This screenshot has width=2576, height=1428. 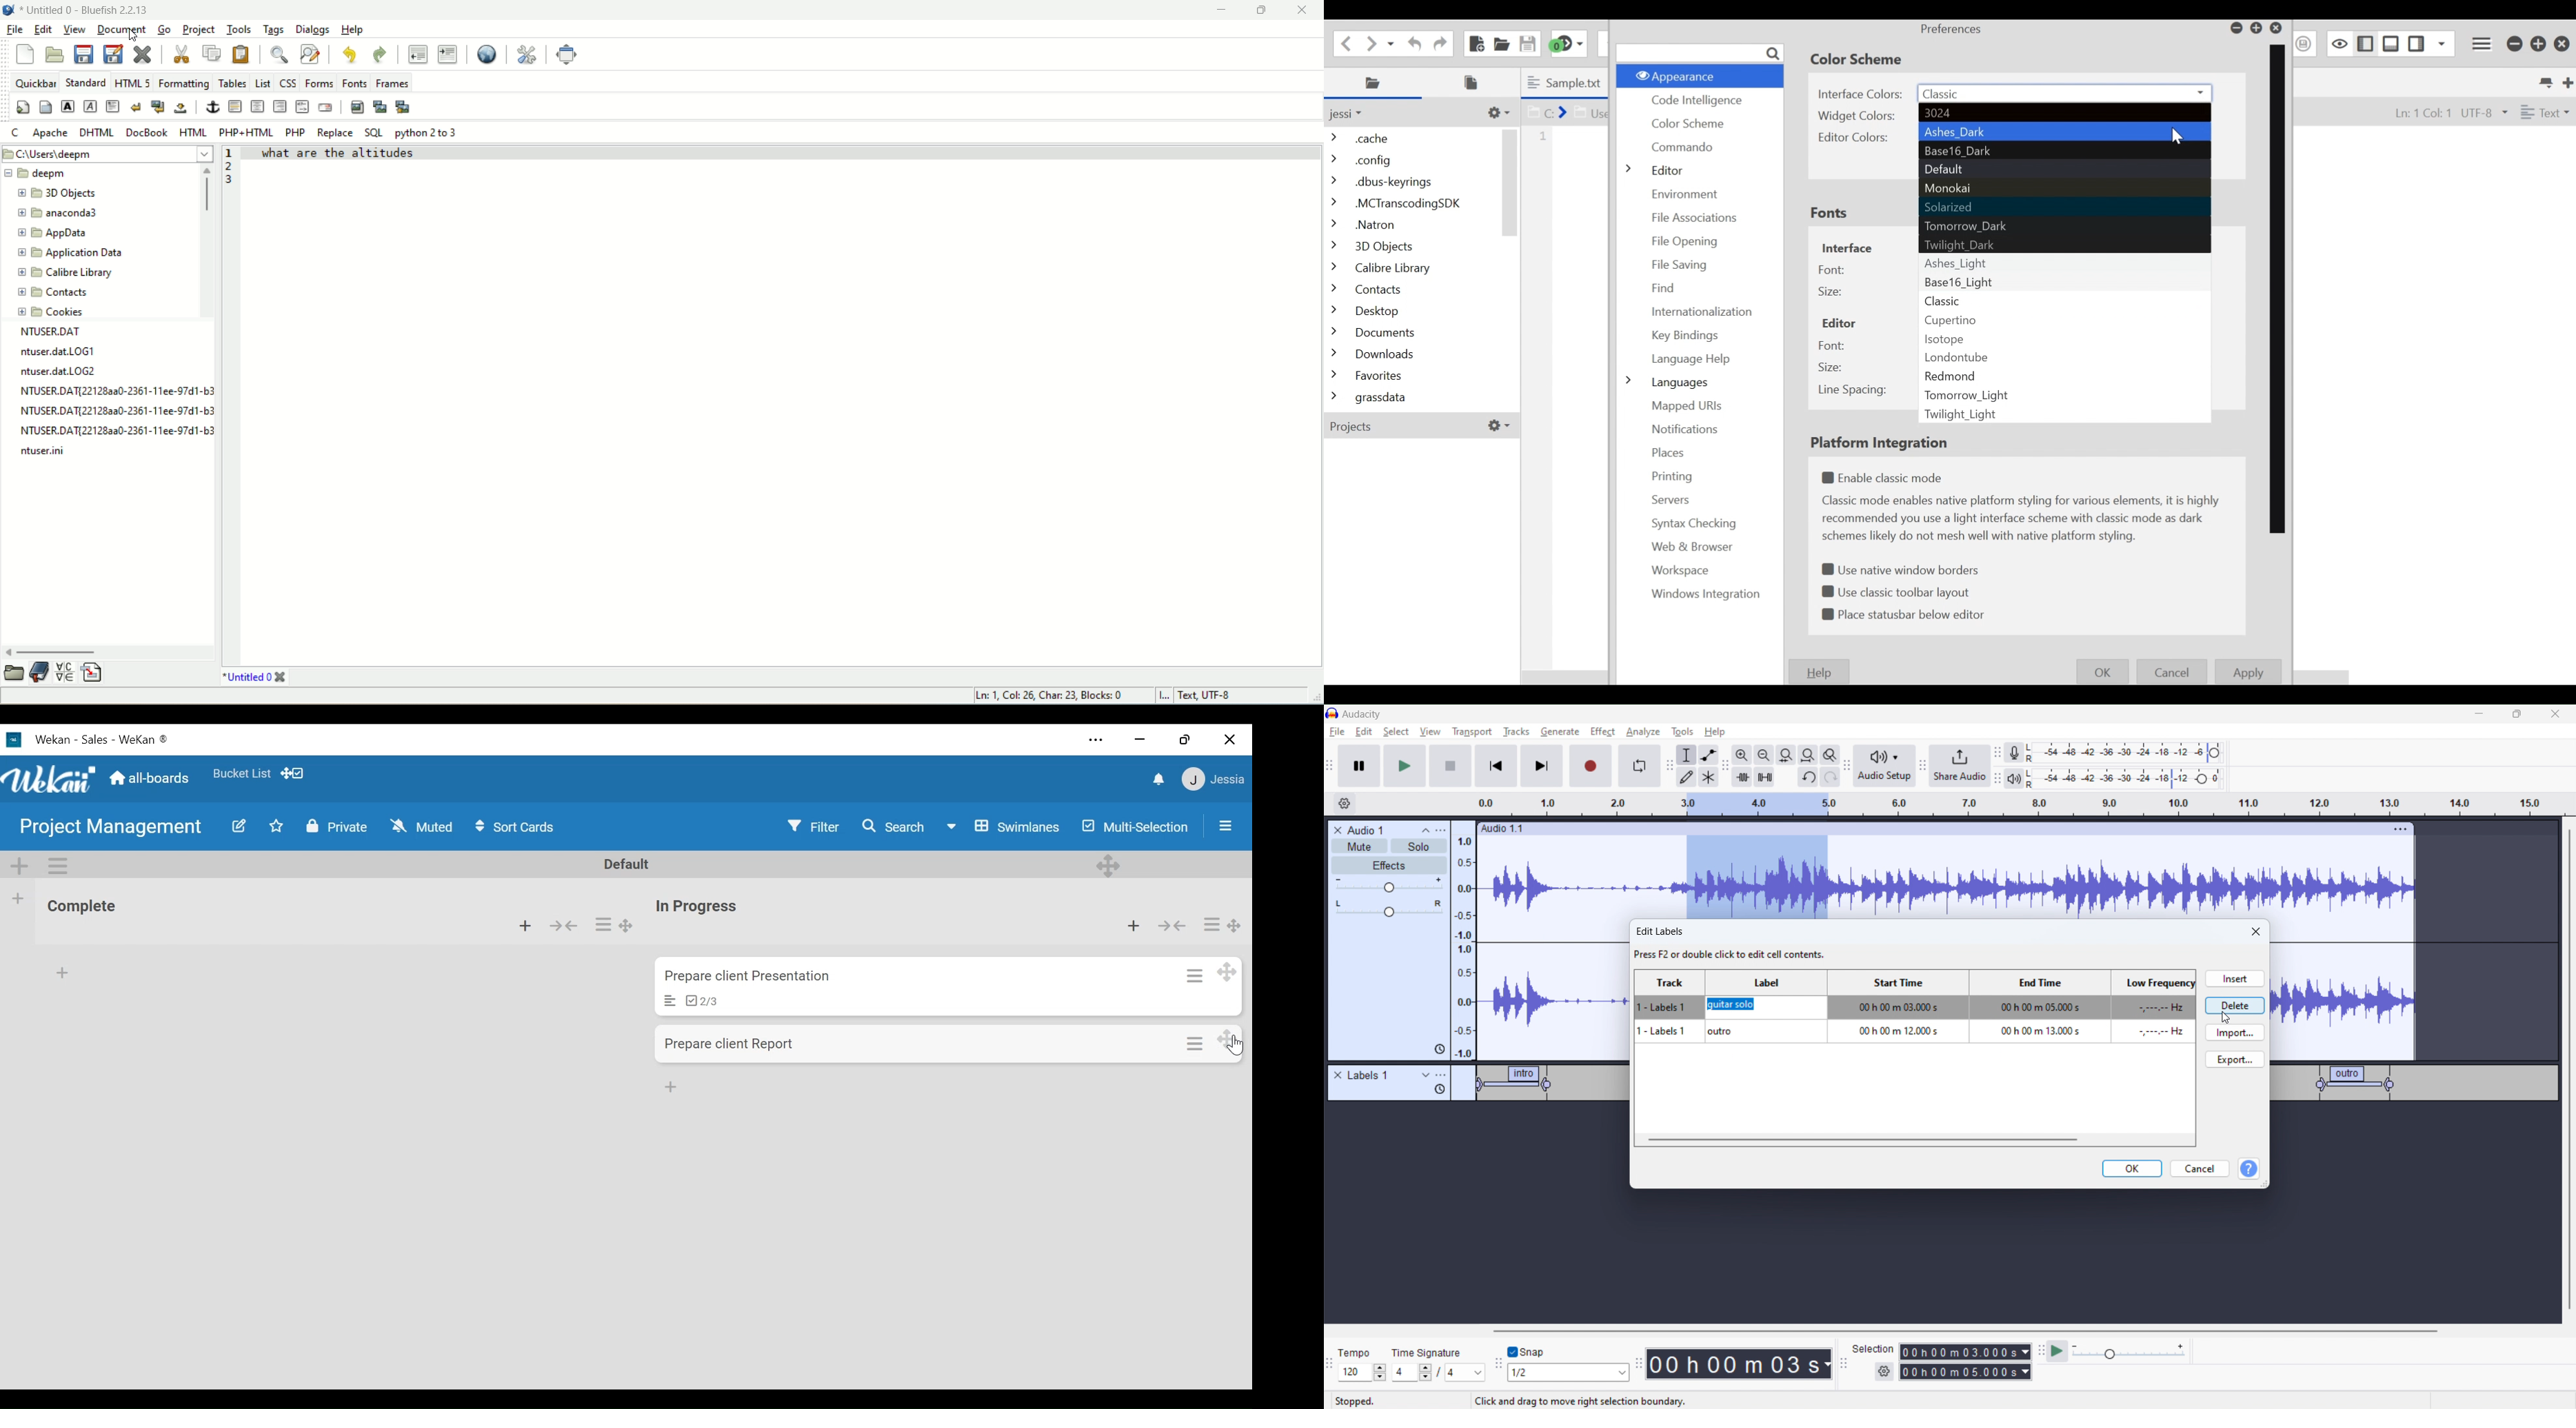 I want to click on edit, so click(x=1364, y=732).